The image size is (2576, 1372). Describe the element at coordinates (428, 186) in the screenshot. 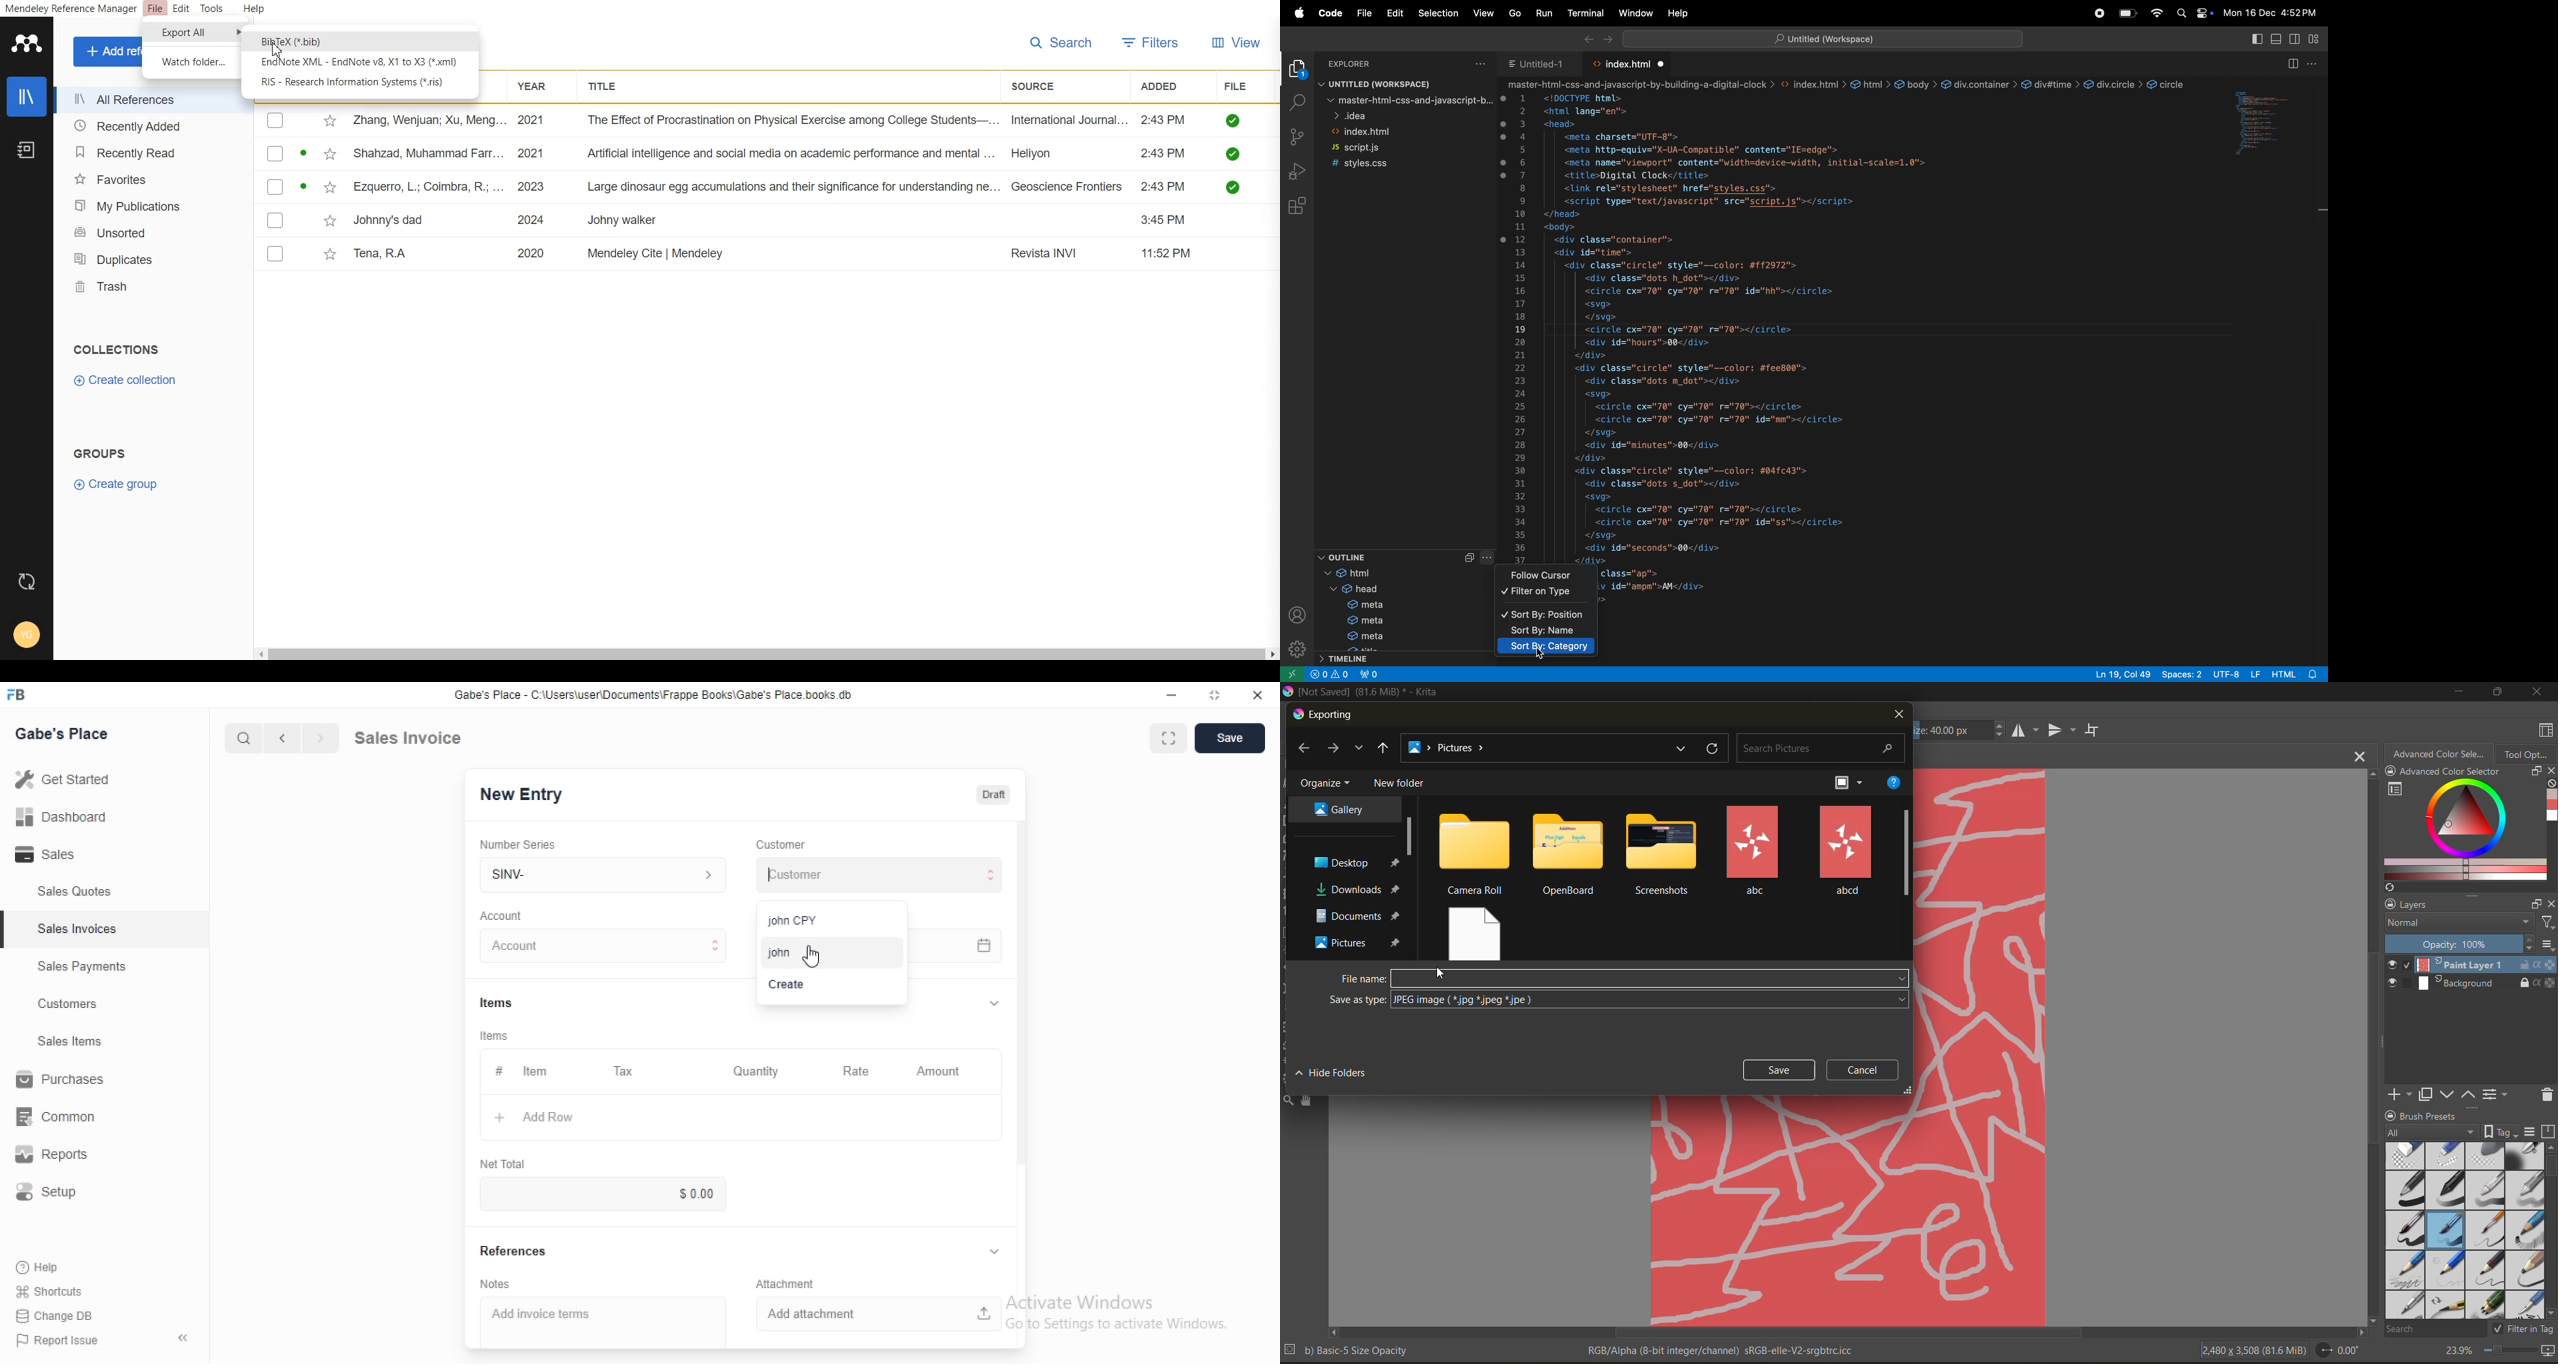

I see `Ezquerro, L.; Coimbra, R; ...` at that location.